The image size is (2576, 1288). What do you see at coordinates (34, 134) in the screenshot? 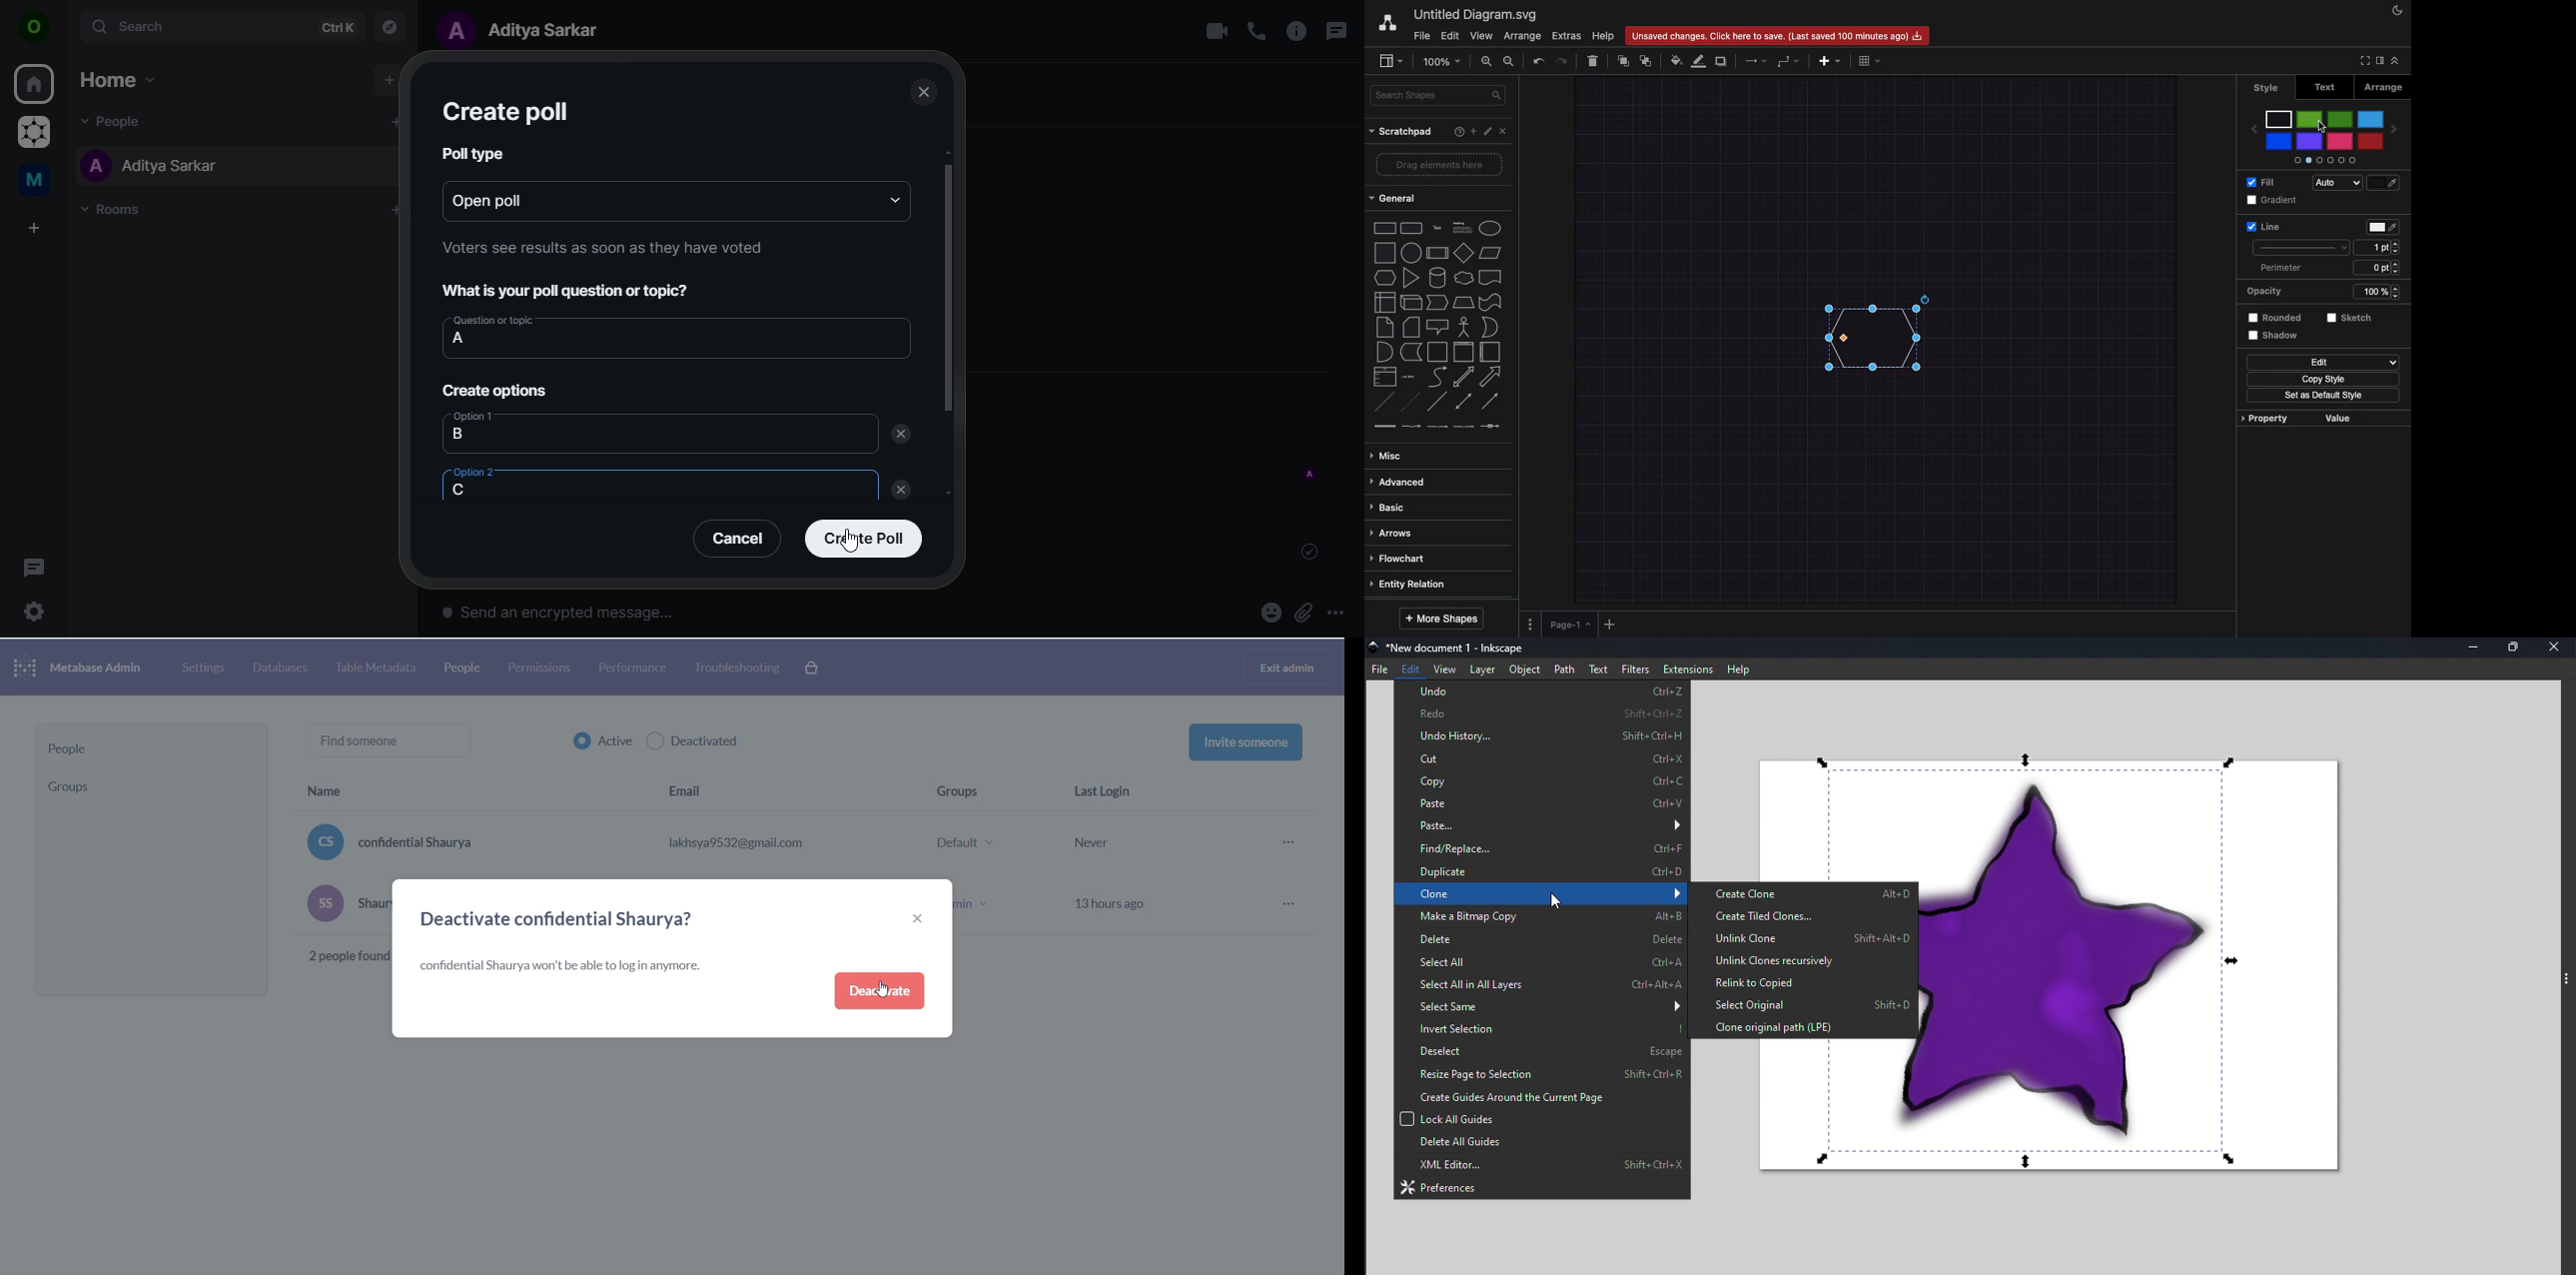
I see `graoheneos` at bounding box center [34, 134].